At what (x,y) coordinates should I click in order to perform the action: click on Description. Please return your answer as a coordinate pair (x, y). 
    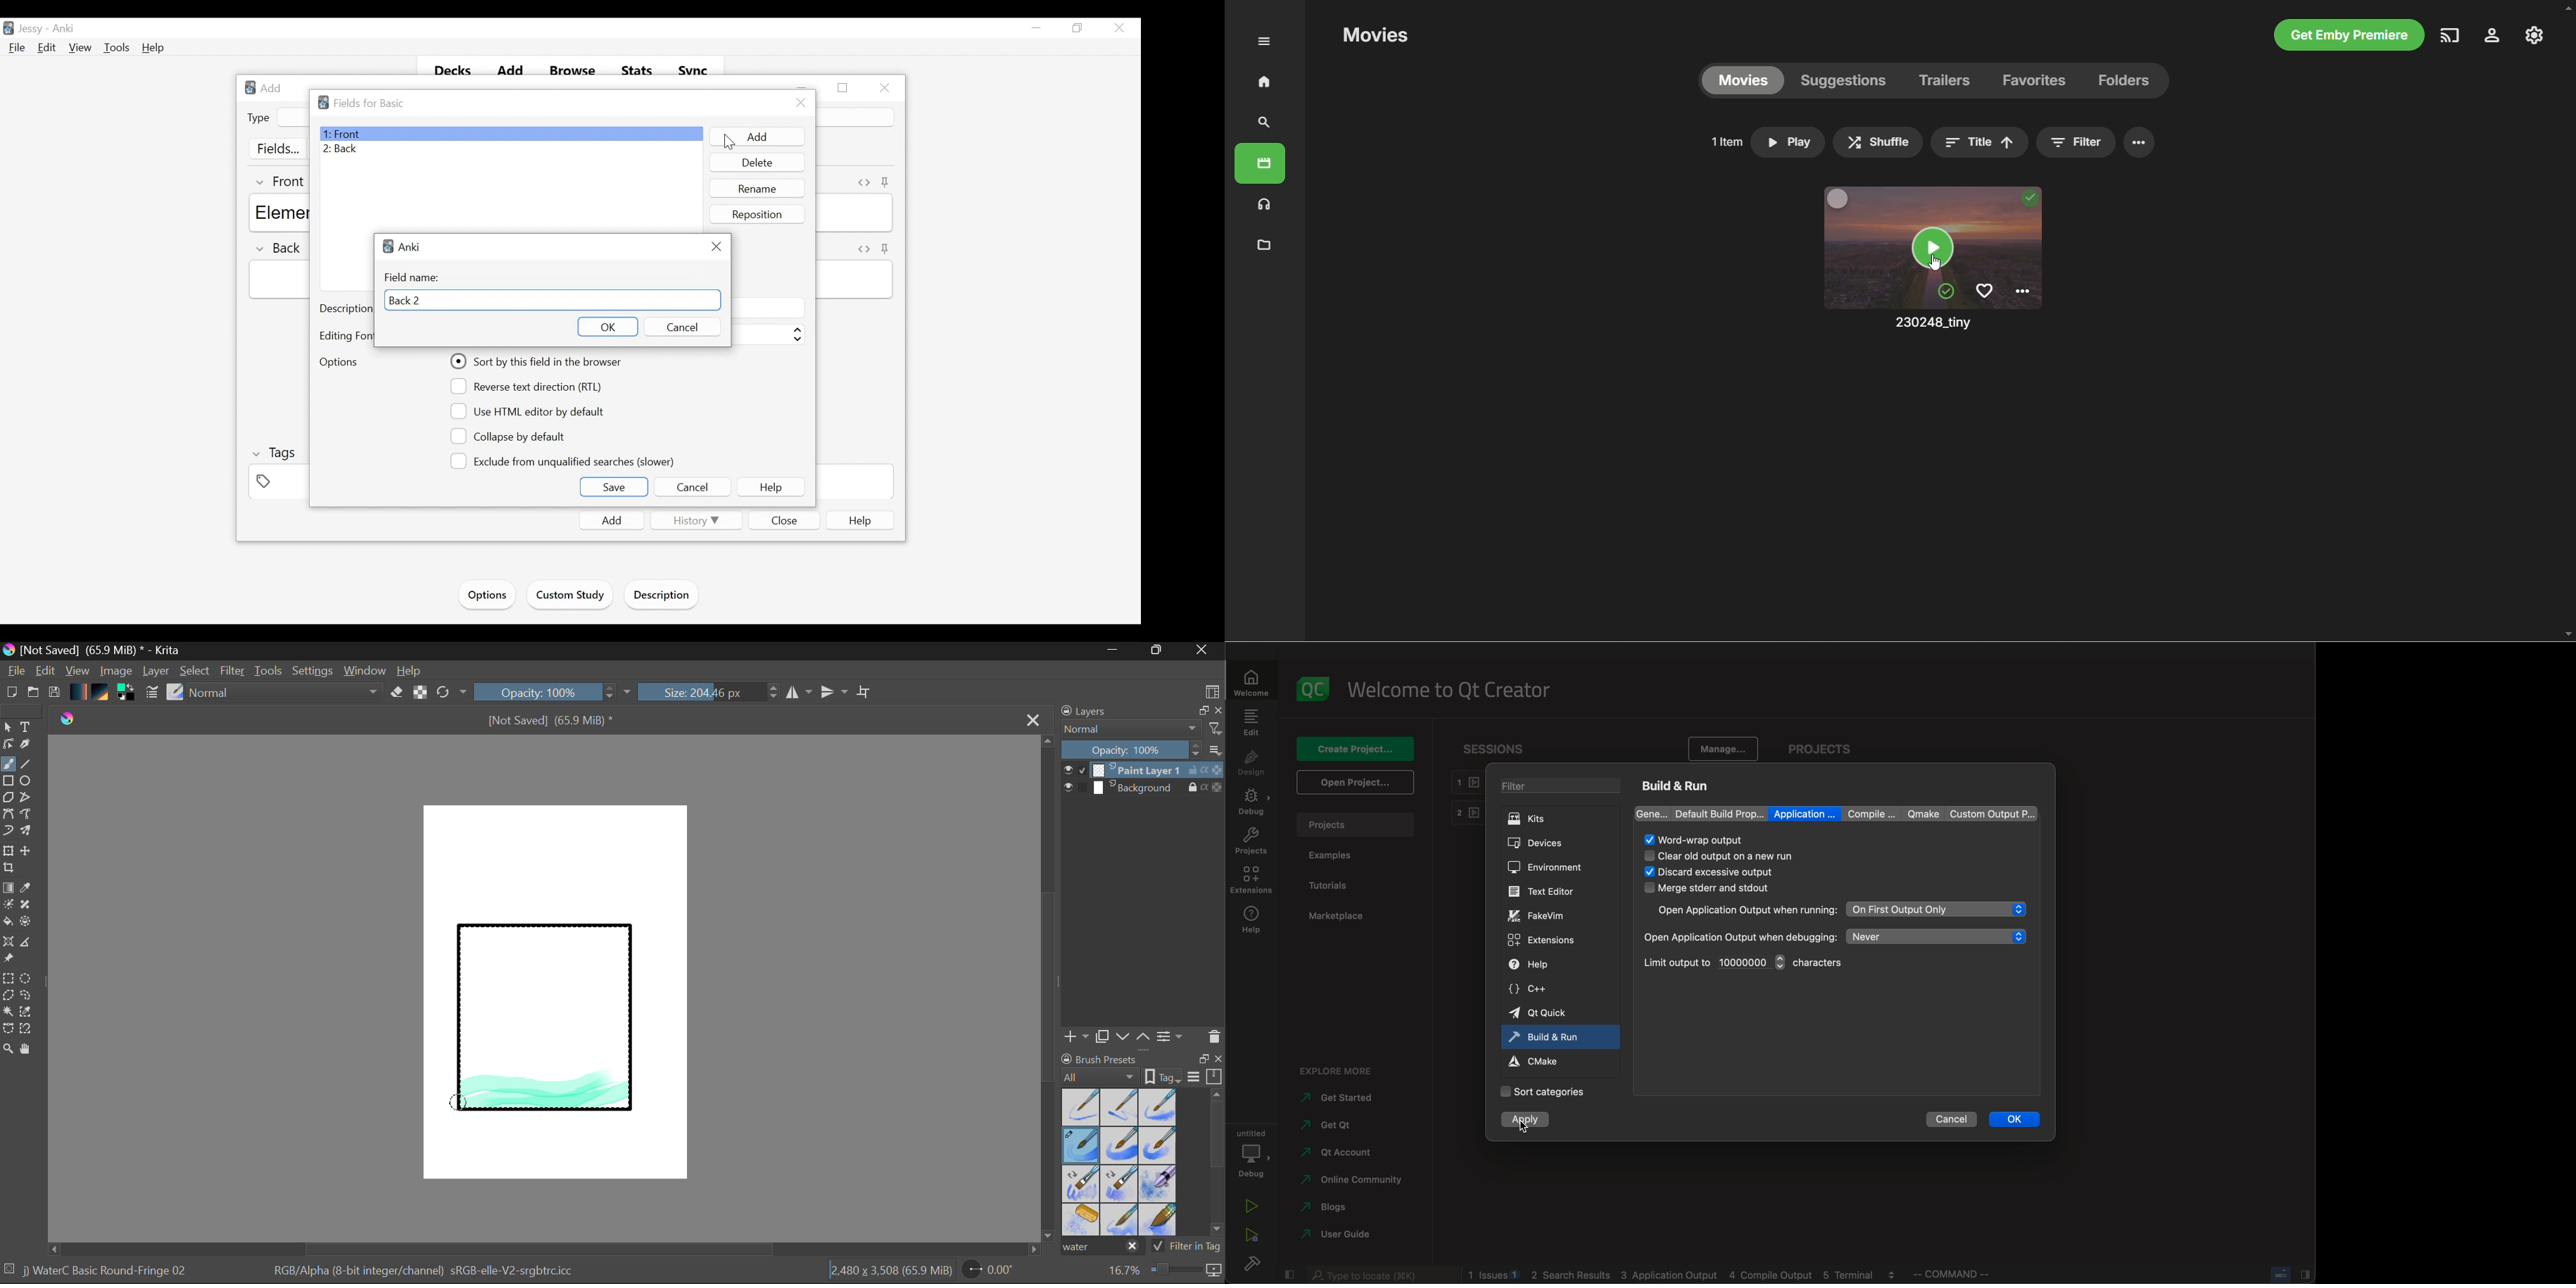
    Looking at the image, I should click on (664, 596).